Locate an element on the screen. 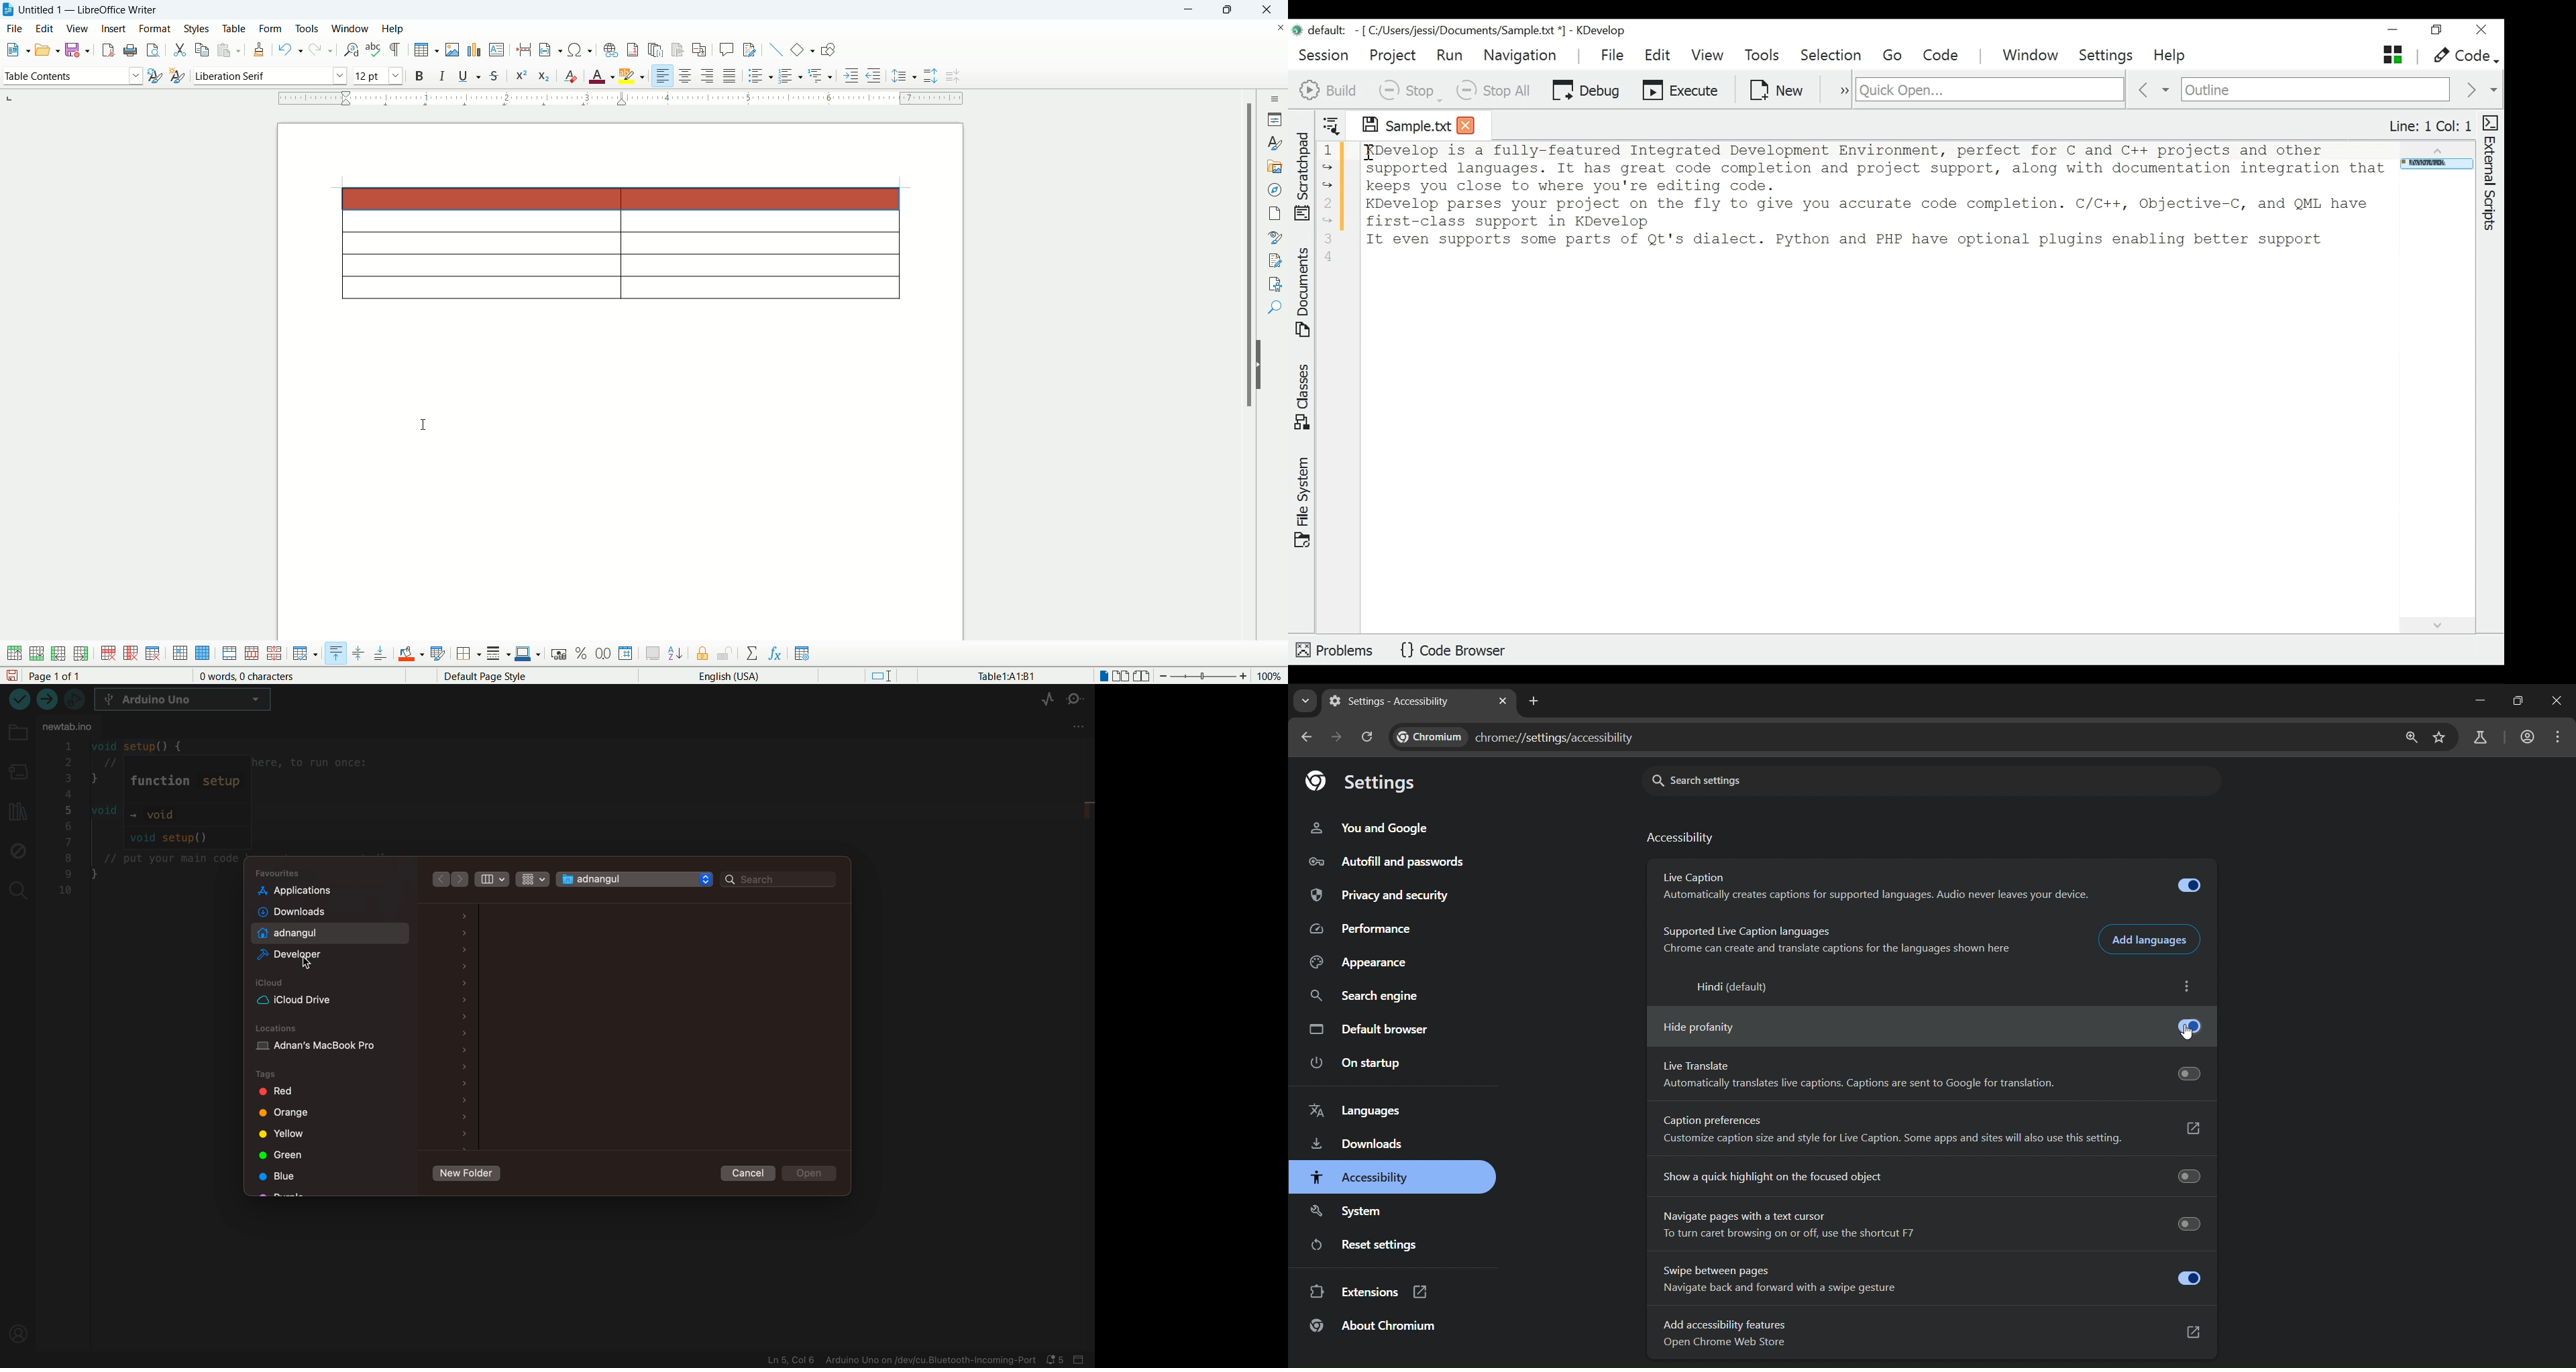 The height and width of the screenshot is (1372, 2576). show draw functions is located at coordinates (828, 49).